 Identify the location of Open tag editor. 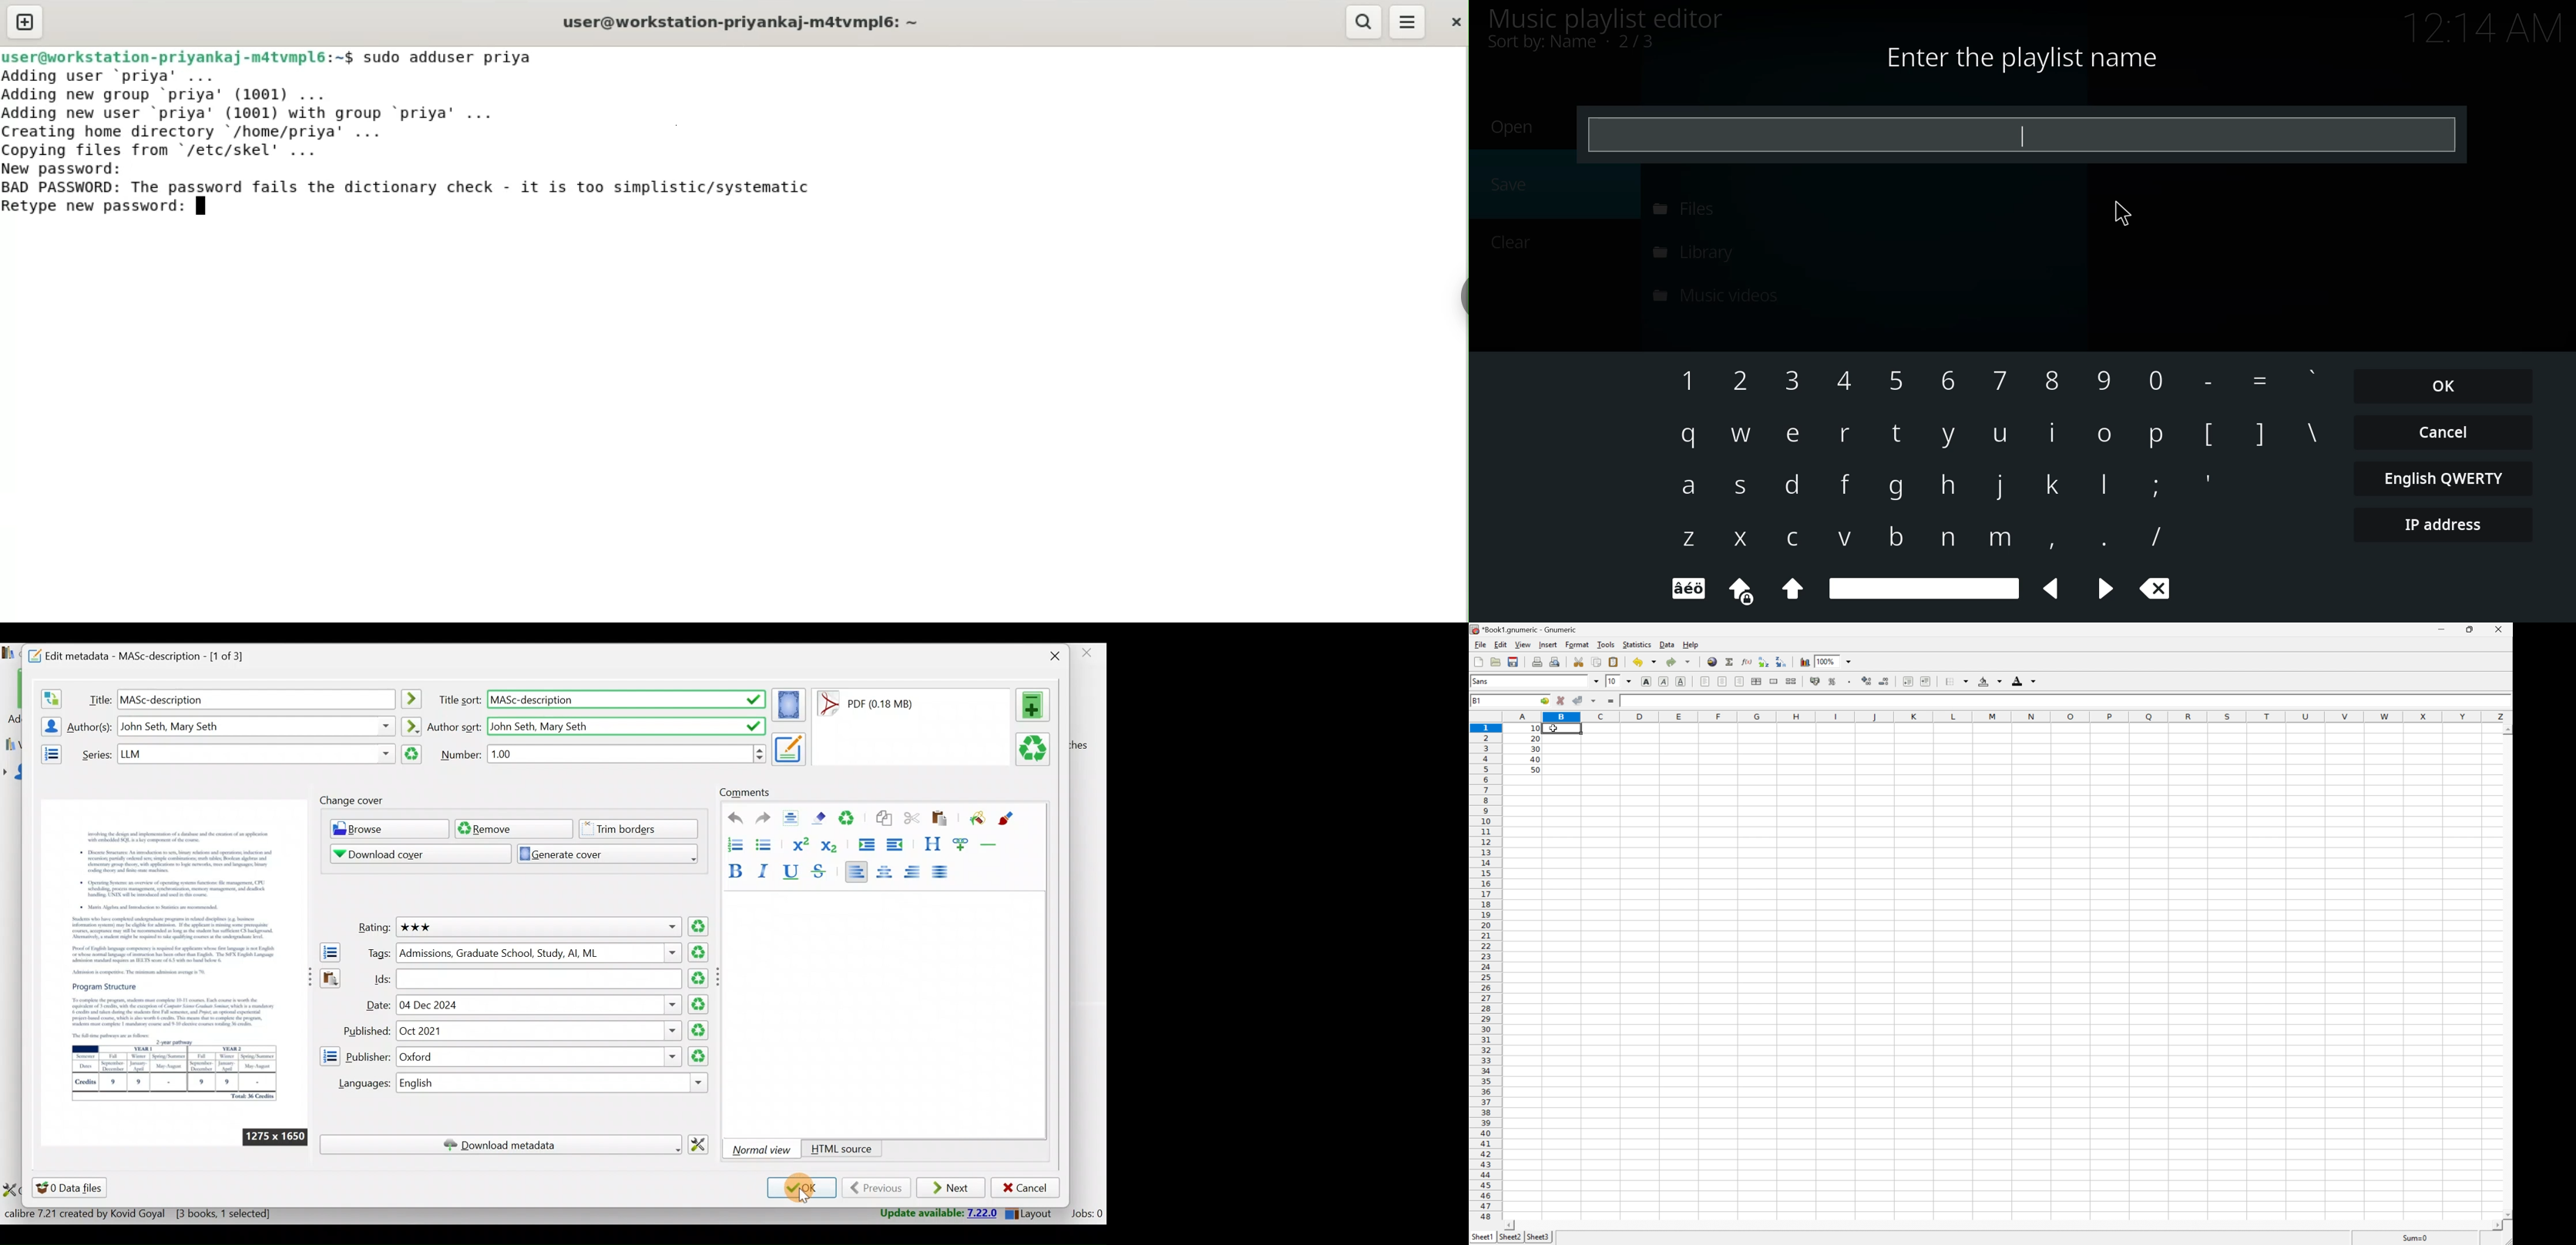
(327, 952).